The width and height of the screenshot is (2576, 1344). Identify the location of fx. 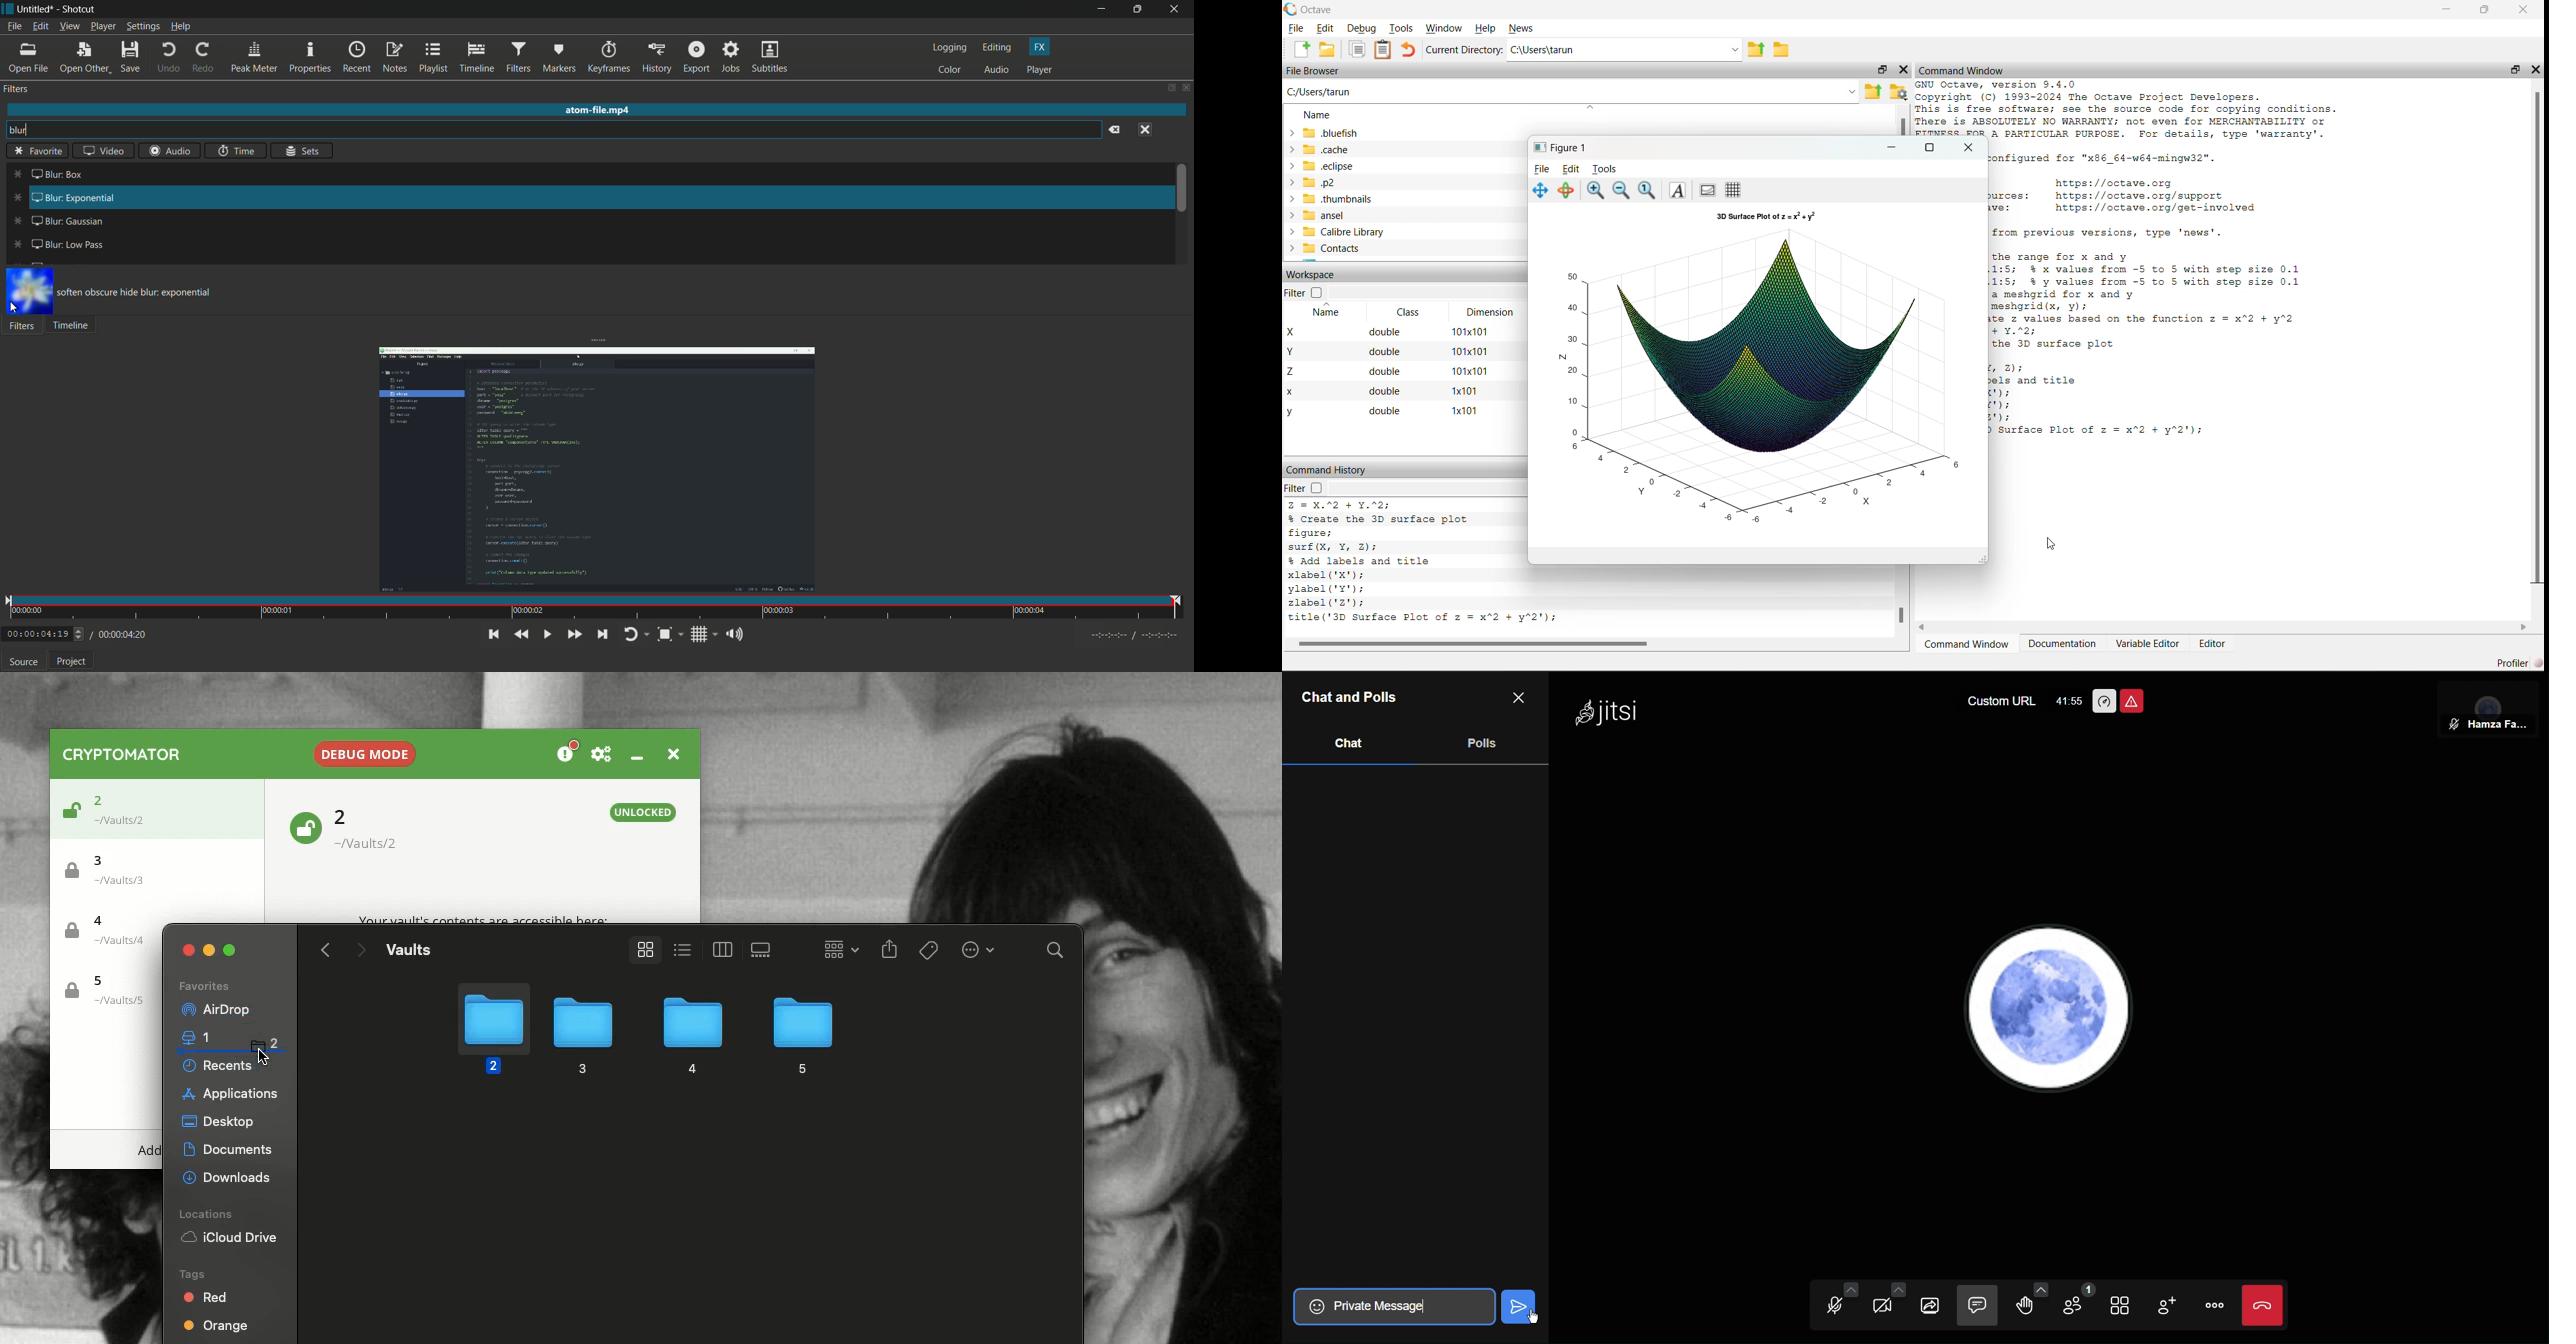
(1040, 47).